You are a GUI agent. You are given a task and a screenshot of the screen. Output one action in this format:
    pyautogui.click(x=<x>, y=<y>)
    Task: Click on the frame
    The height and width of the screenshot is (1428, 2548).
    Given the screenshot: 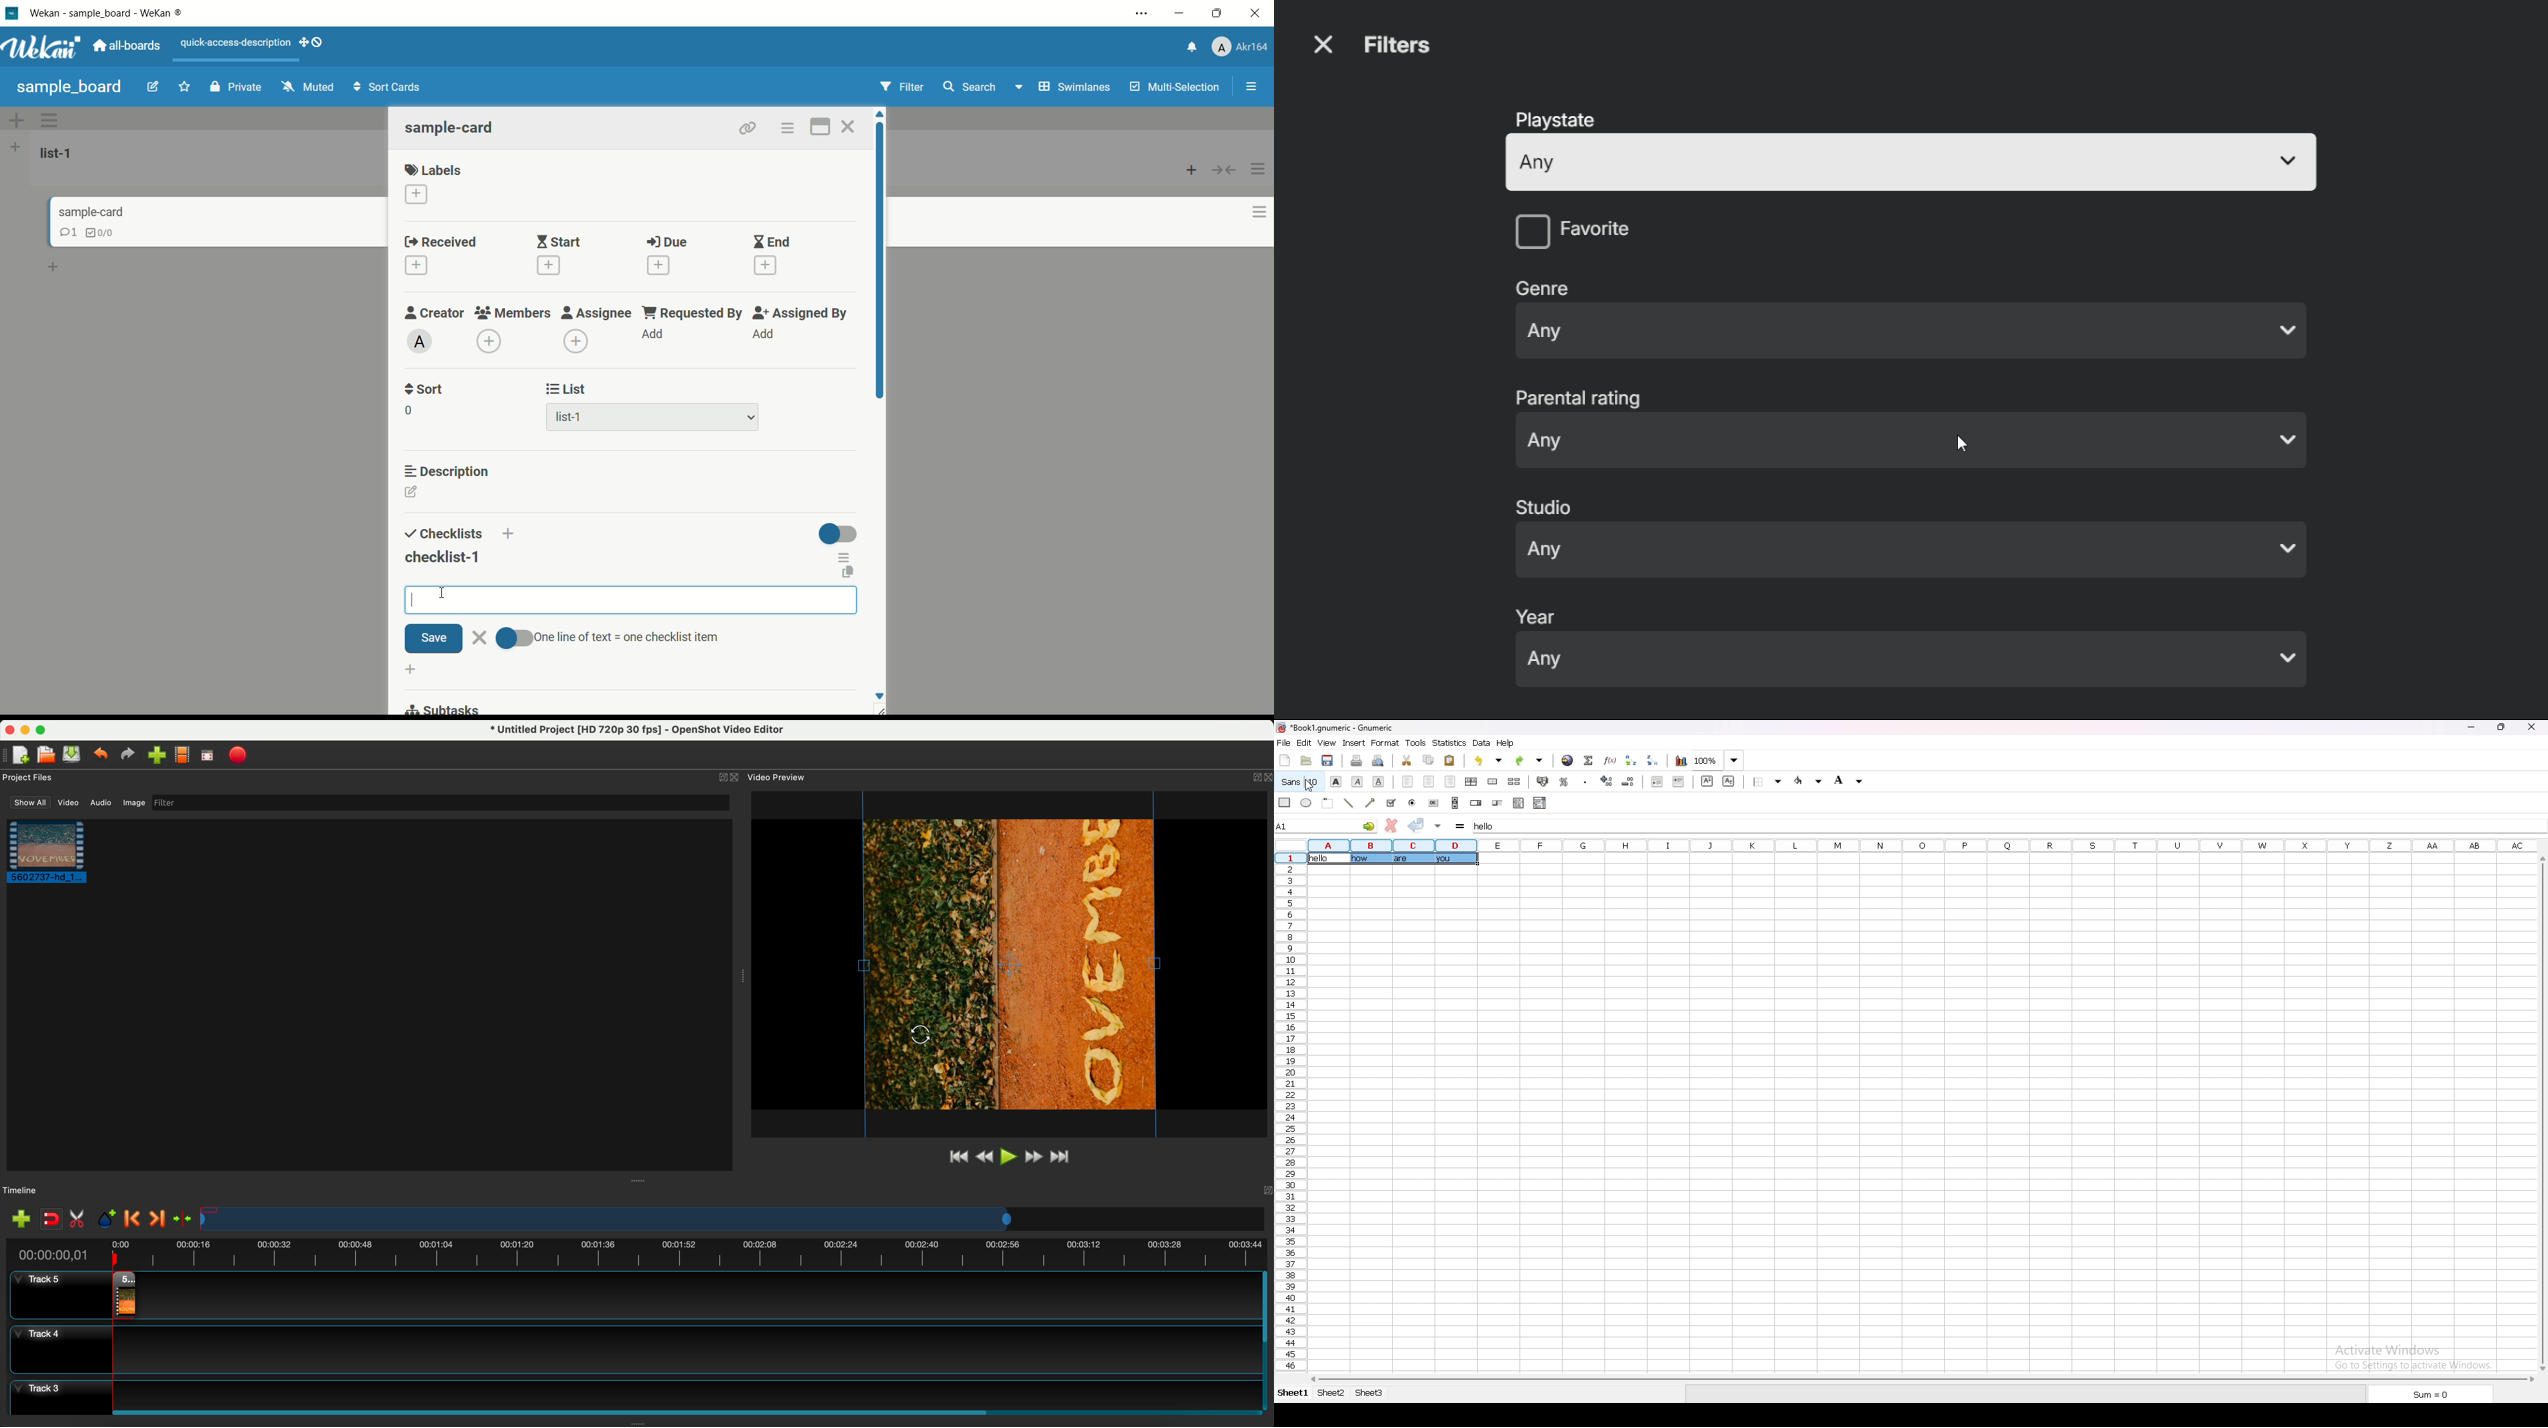 What is the action you would take?
    pyautogui.click(x=1327, y=803)
    